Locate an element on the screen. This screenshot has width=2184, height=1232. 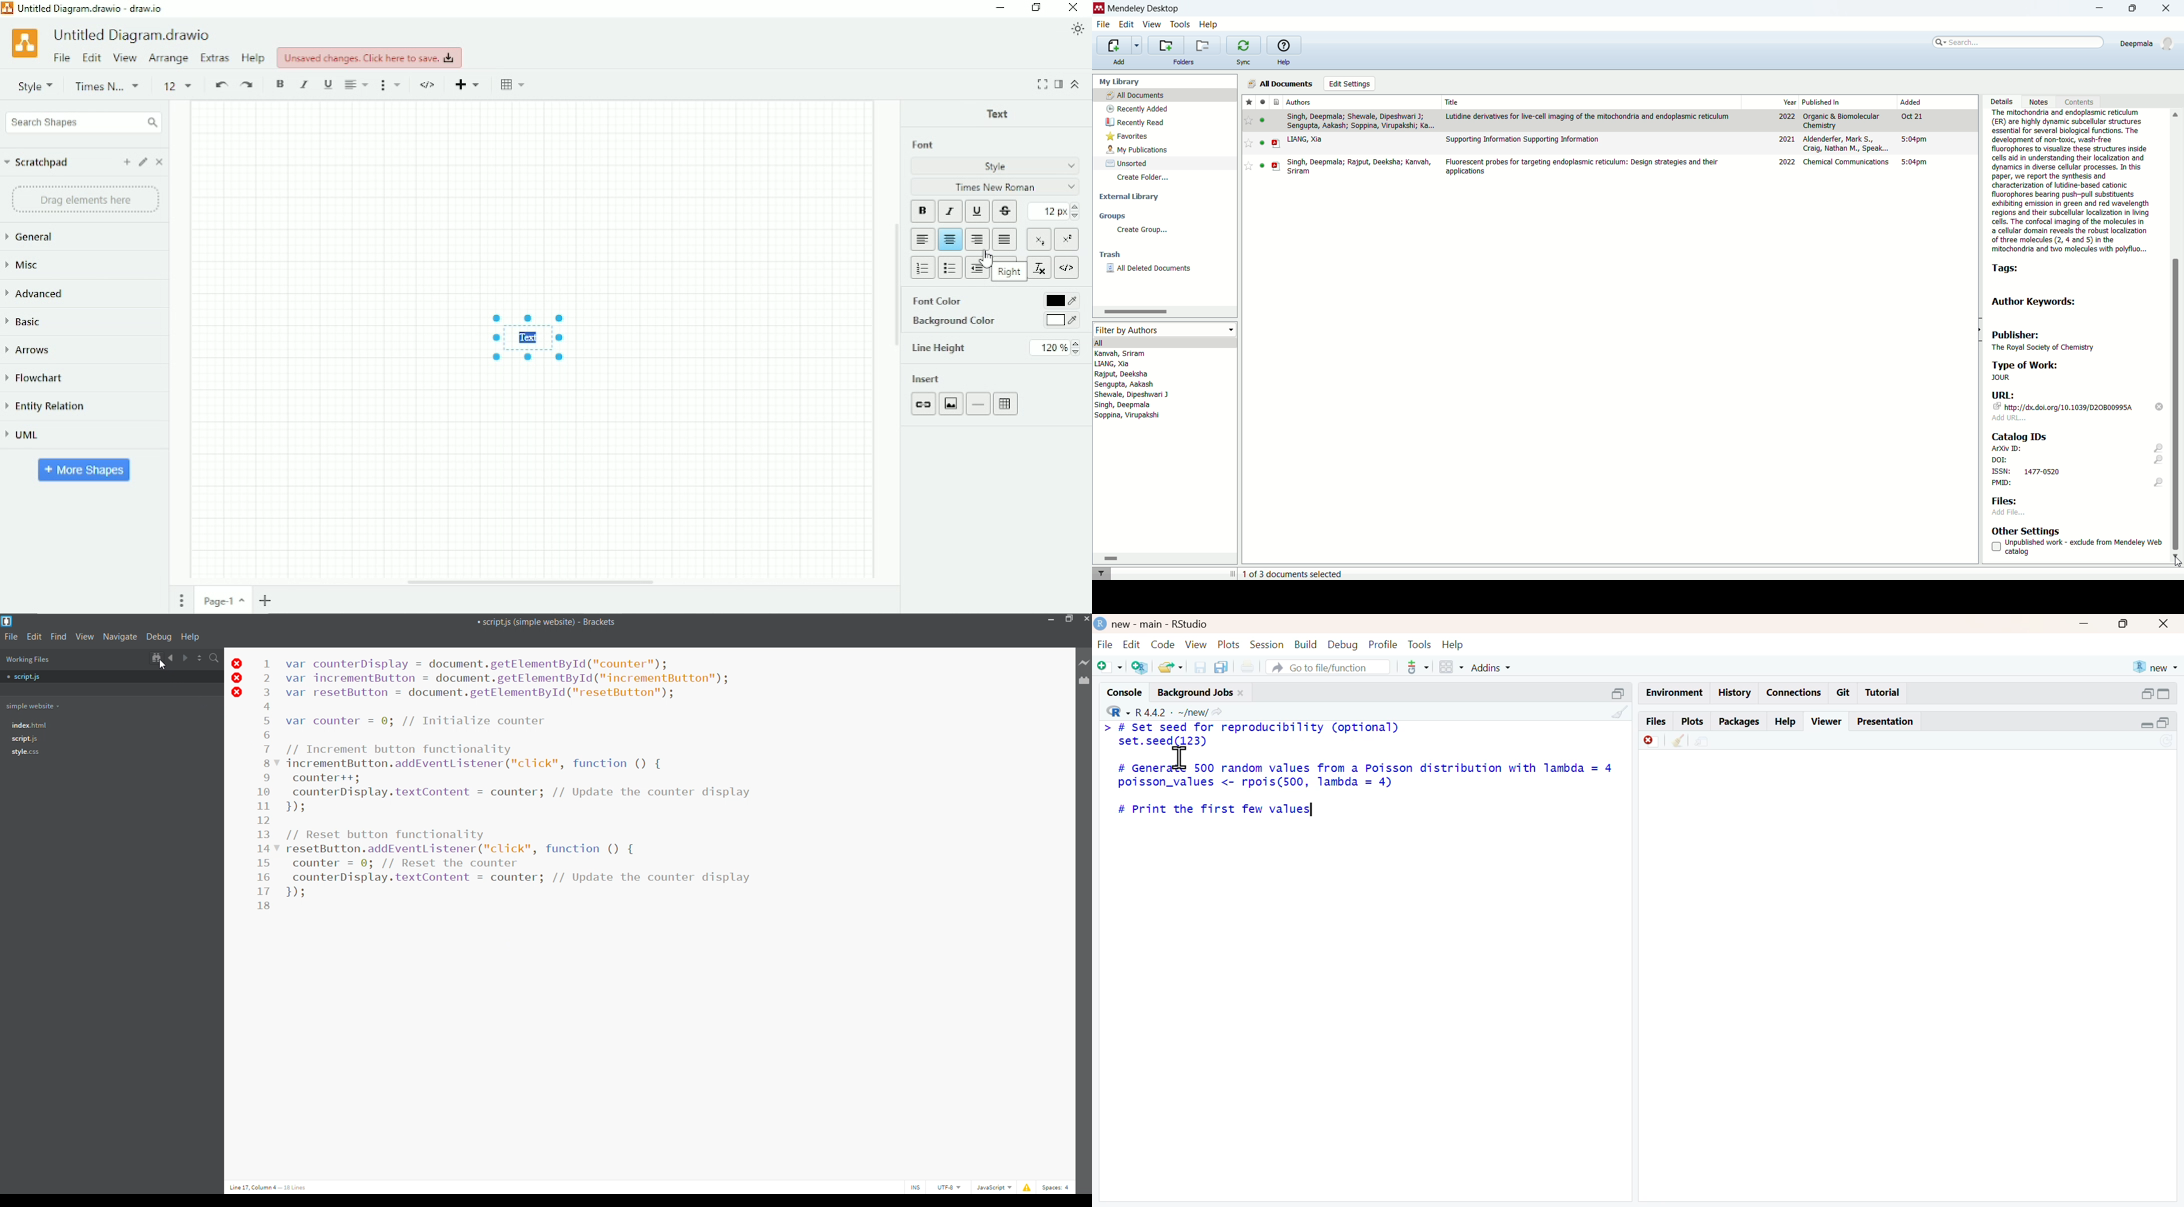
Minimize is located at coordinates (1002, 8).